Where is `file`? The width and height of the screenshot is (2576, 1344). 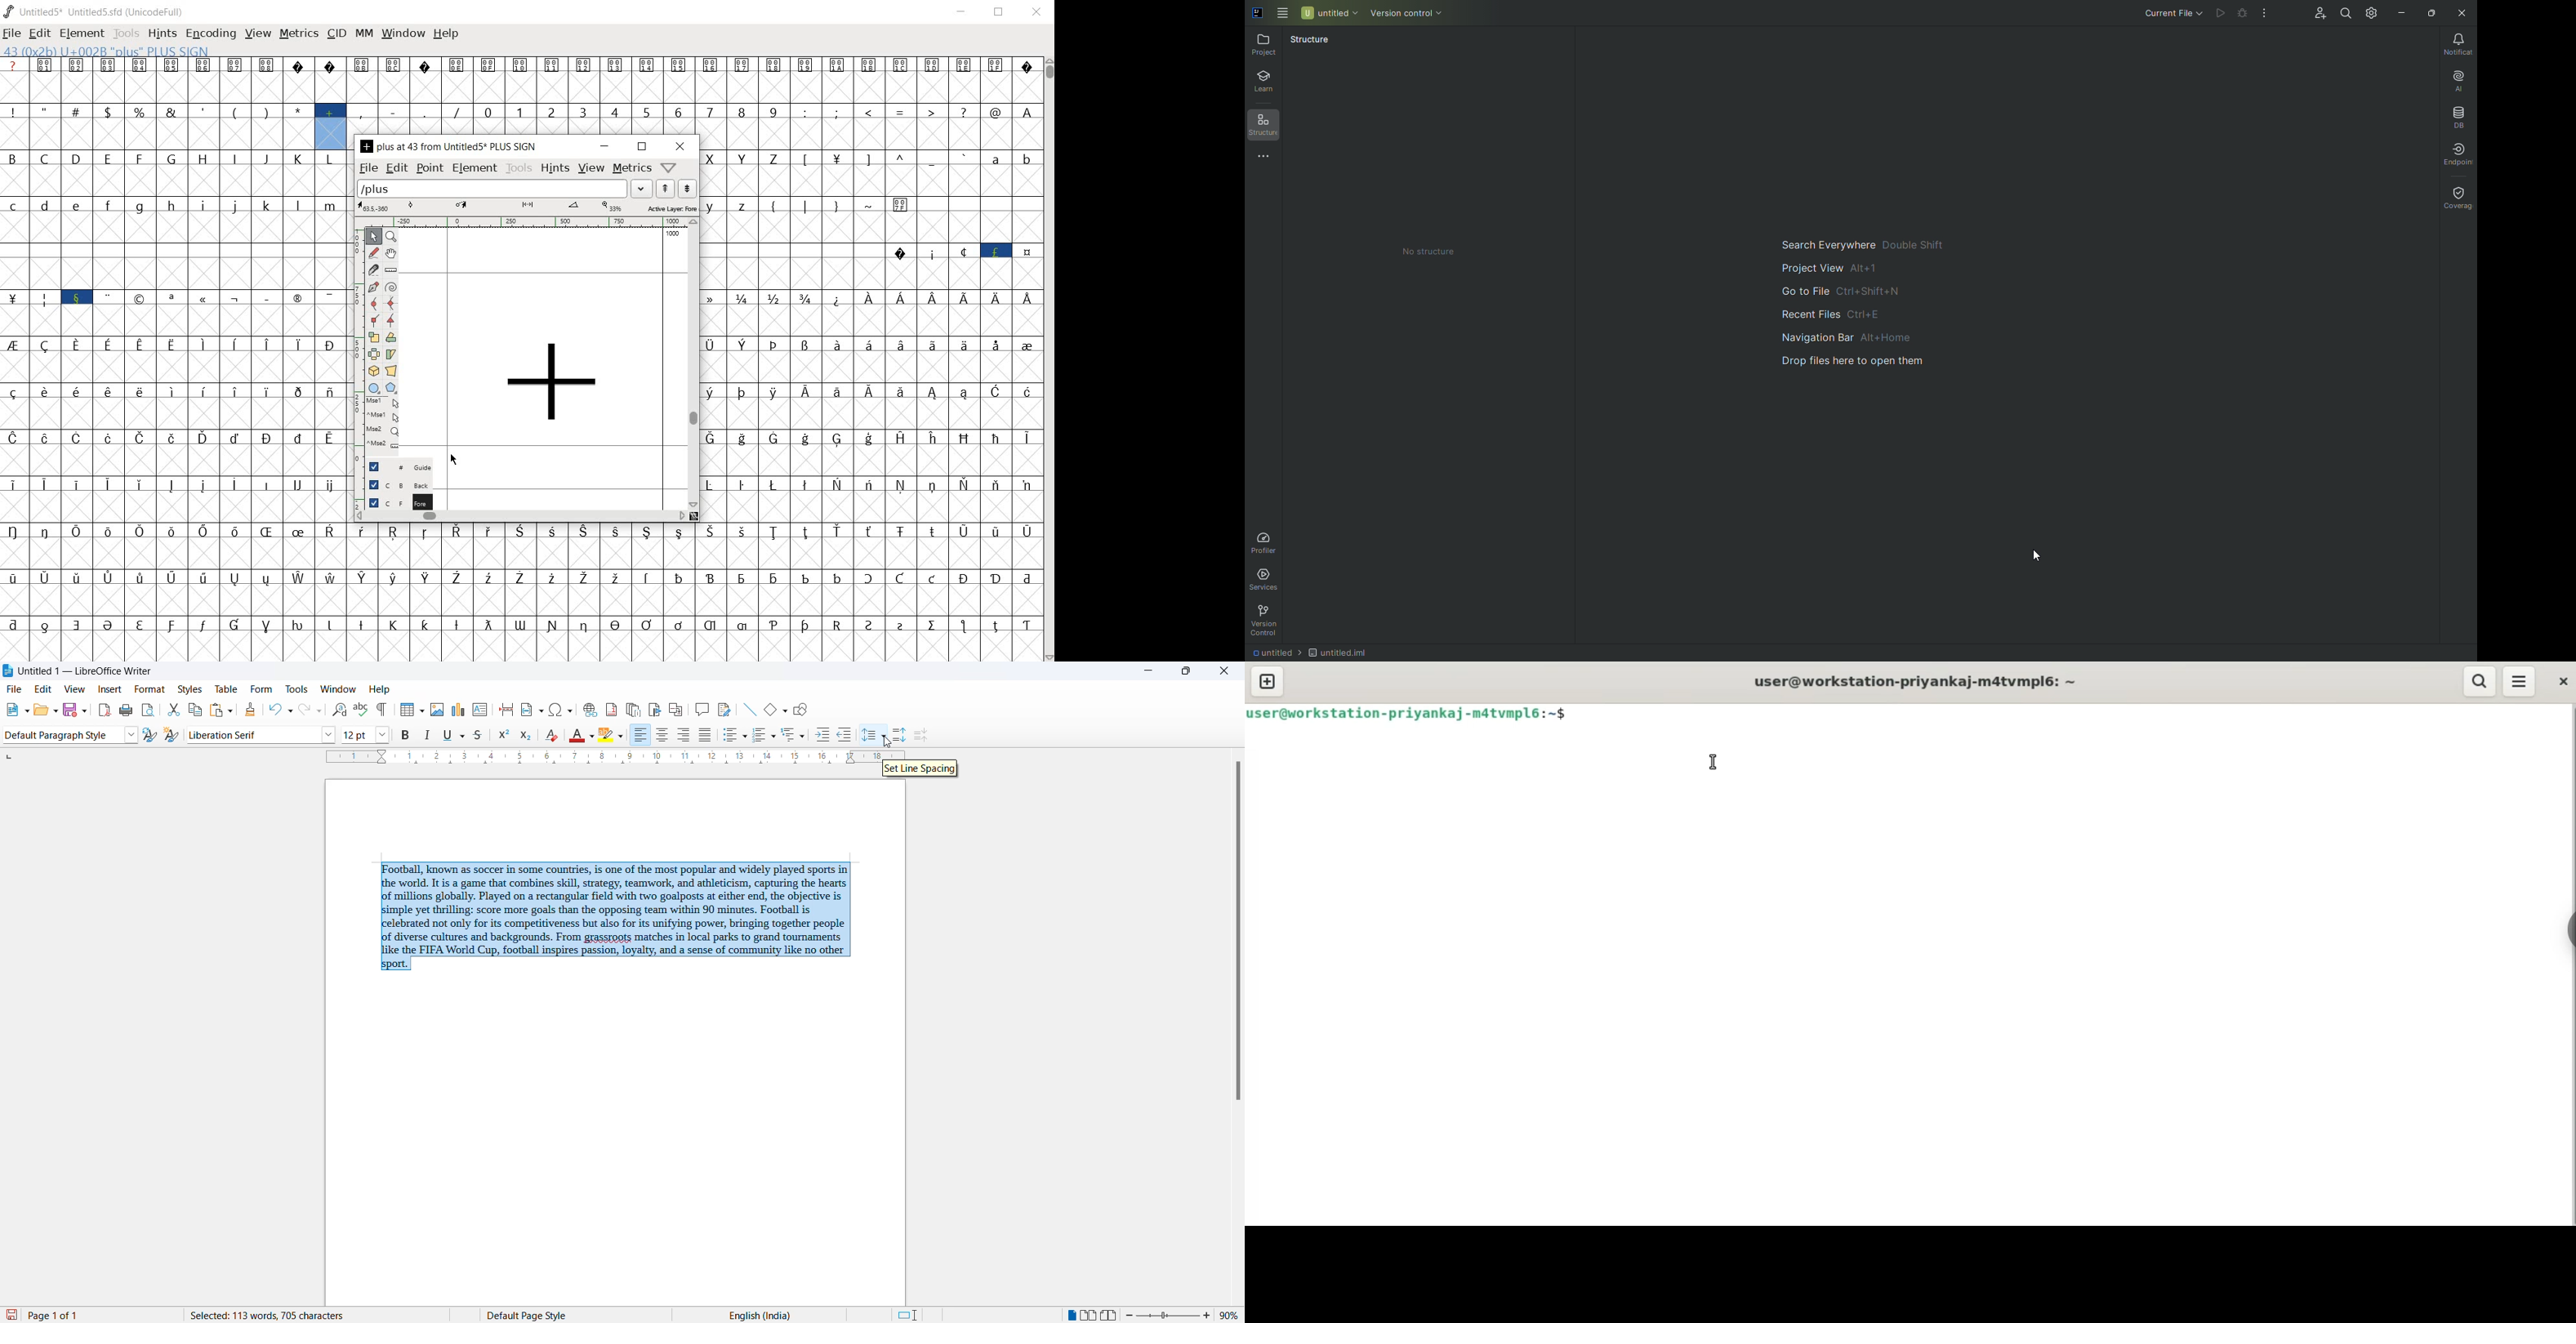
file is located at coordinates (12, 33).